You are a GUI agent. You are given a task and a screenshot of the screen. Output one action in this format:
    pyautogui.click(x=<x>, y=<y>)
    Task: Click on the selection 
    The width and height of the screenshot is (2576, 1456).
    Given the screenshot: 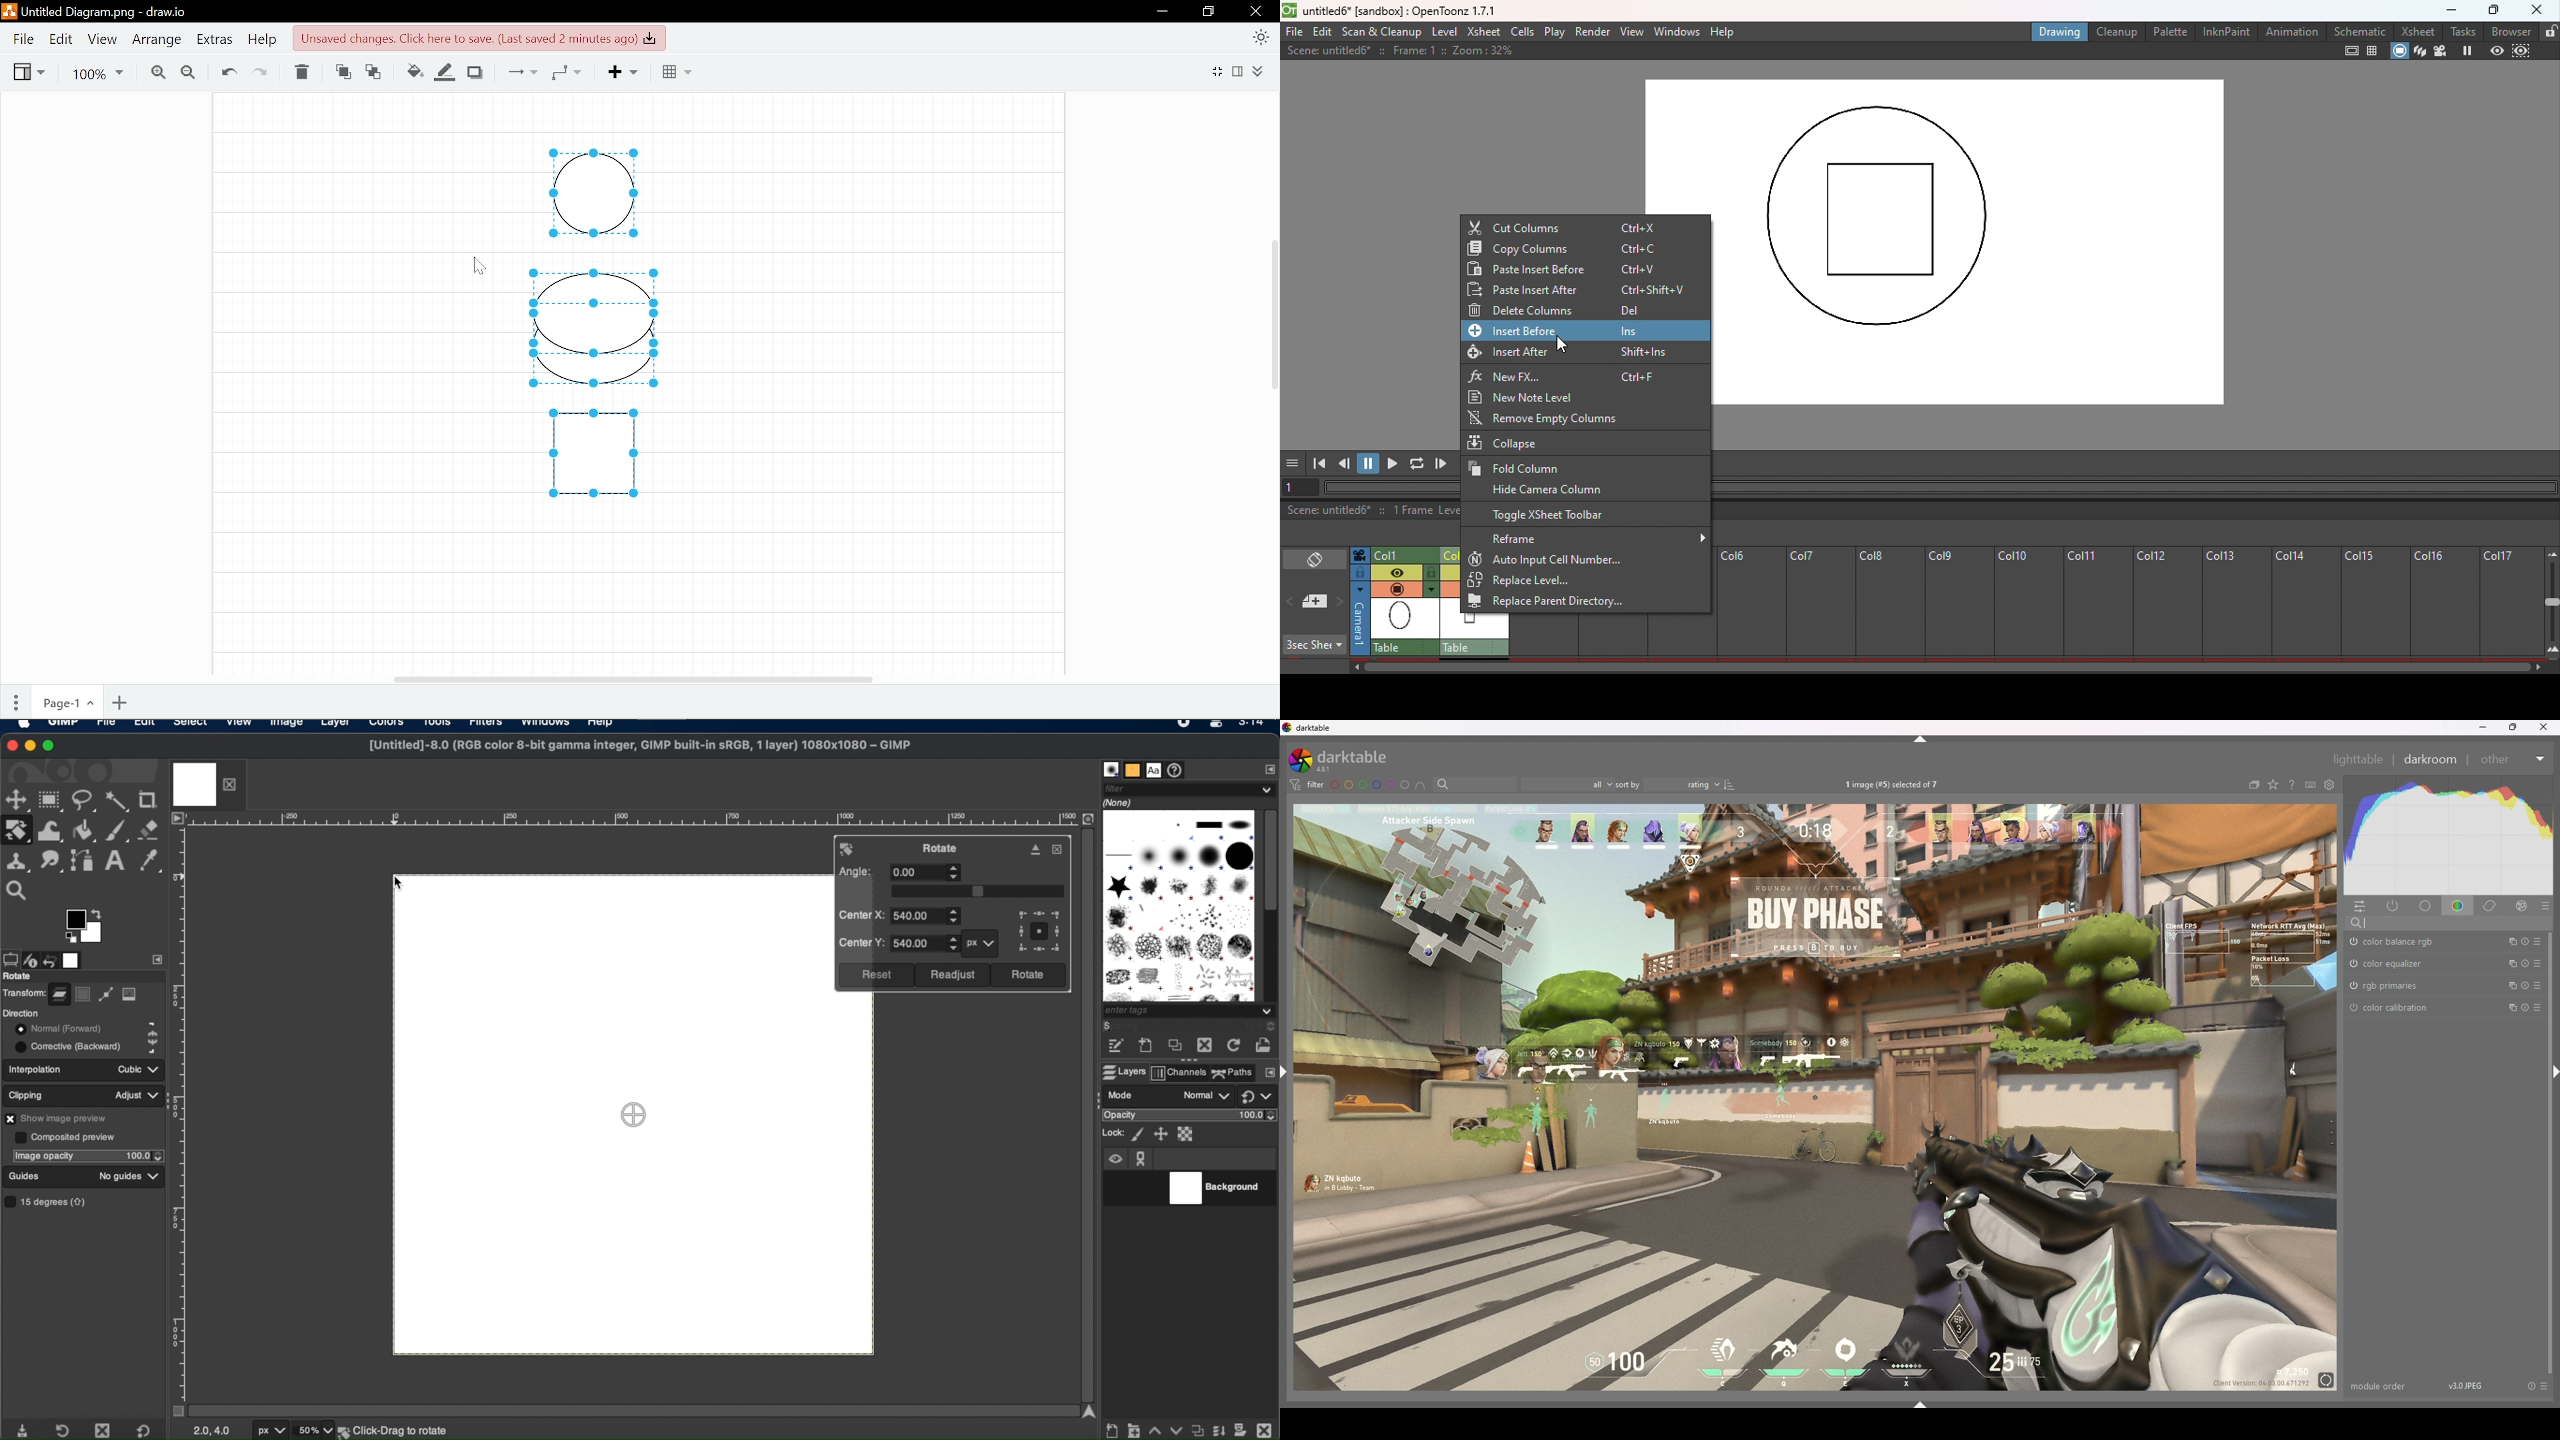 What is the action you would take?
    pyautogui.click(x=83, y=995)
    